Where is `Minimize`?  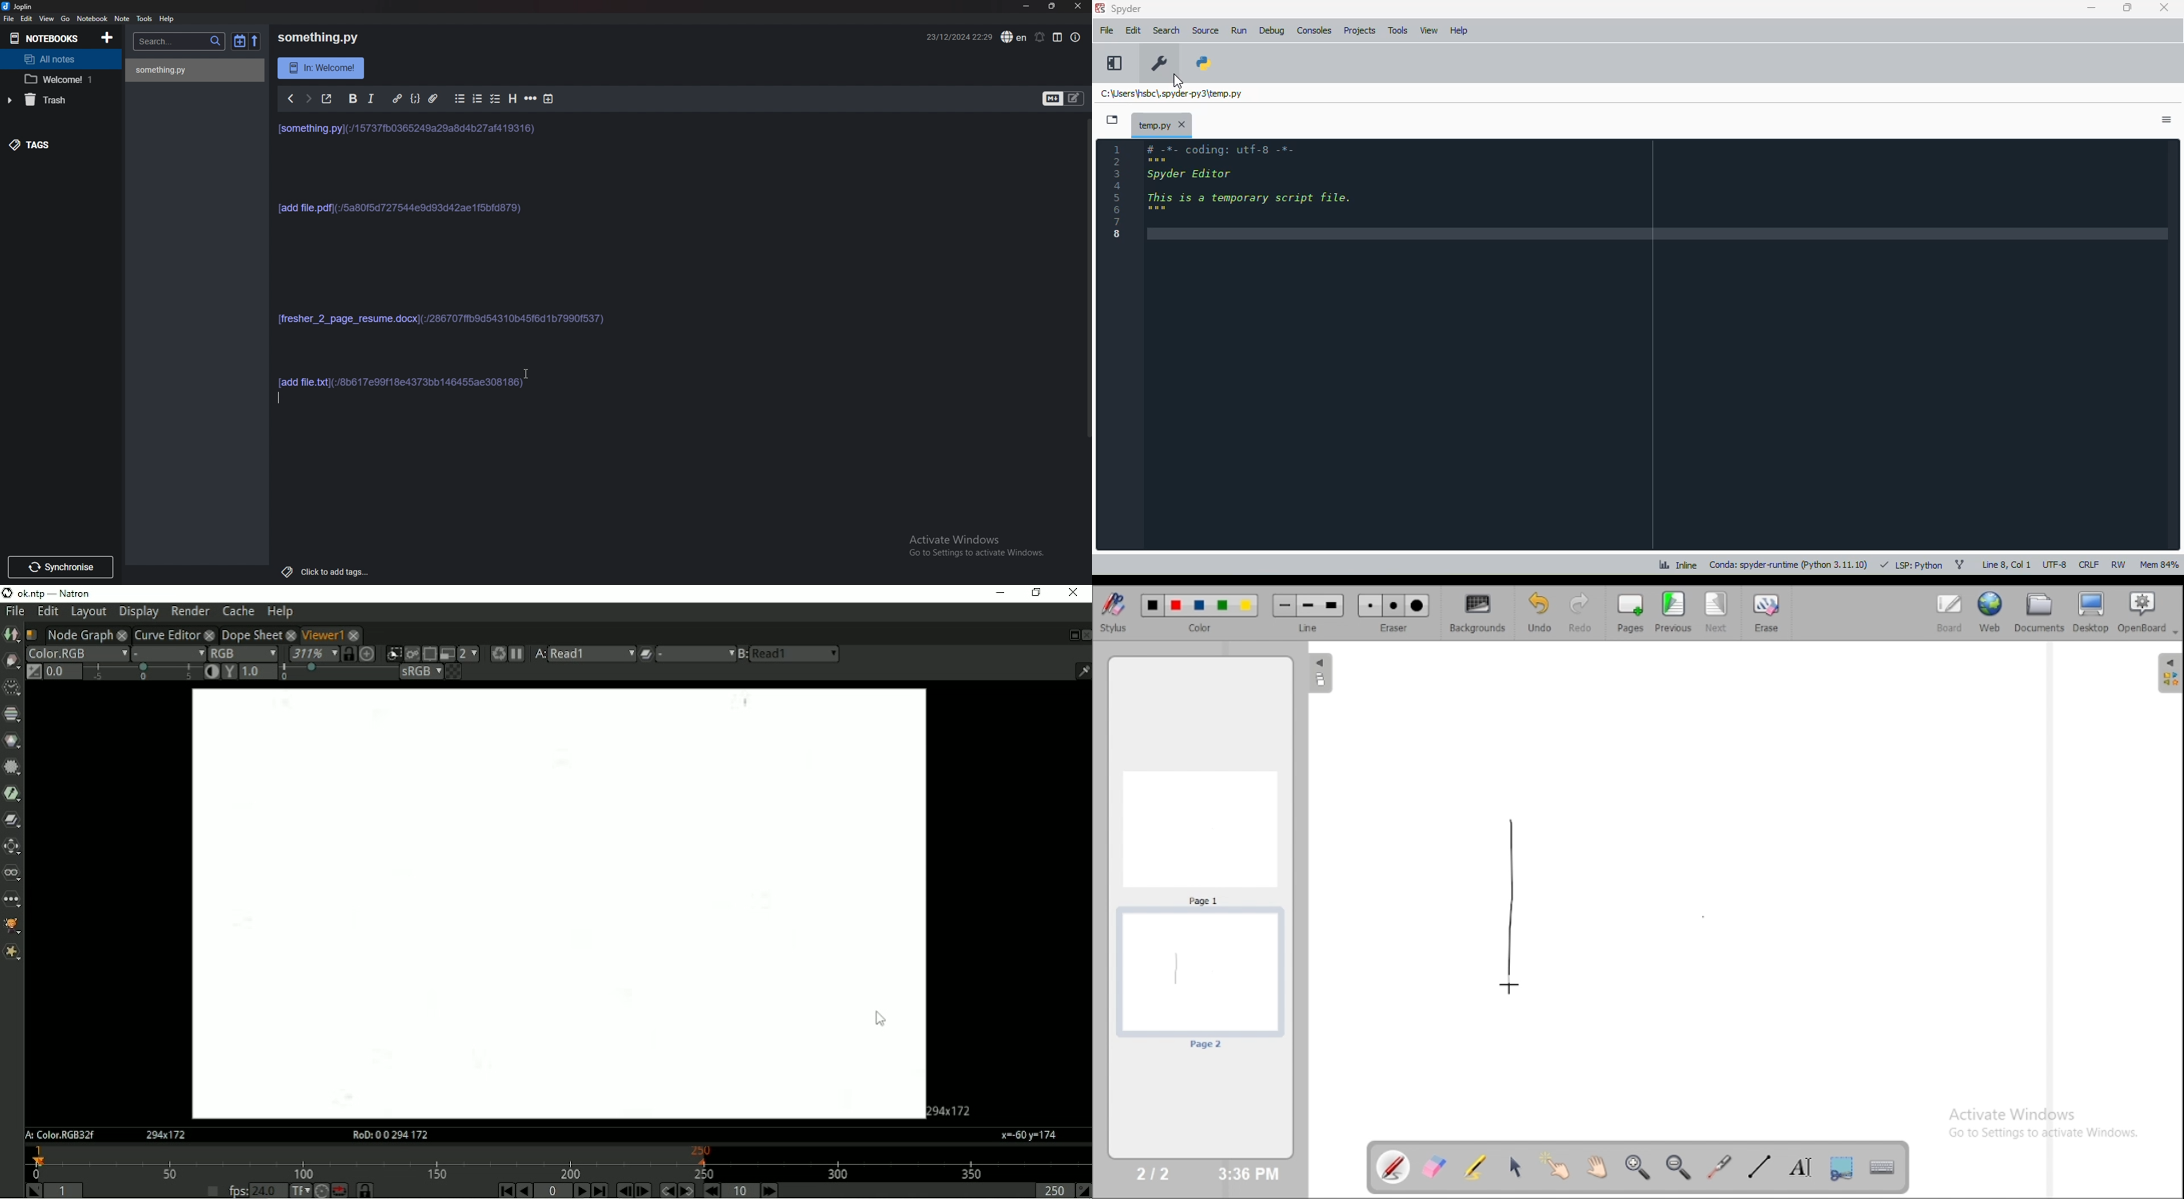
Minimize is located at coordinates (1028, 6).